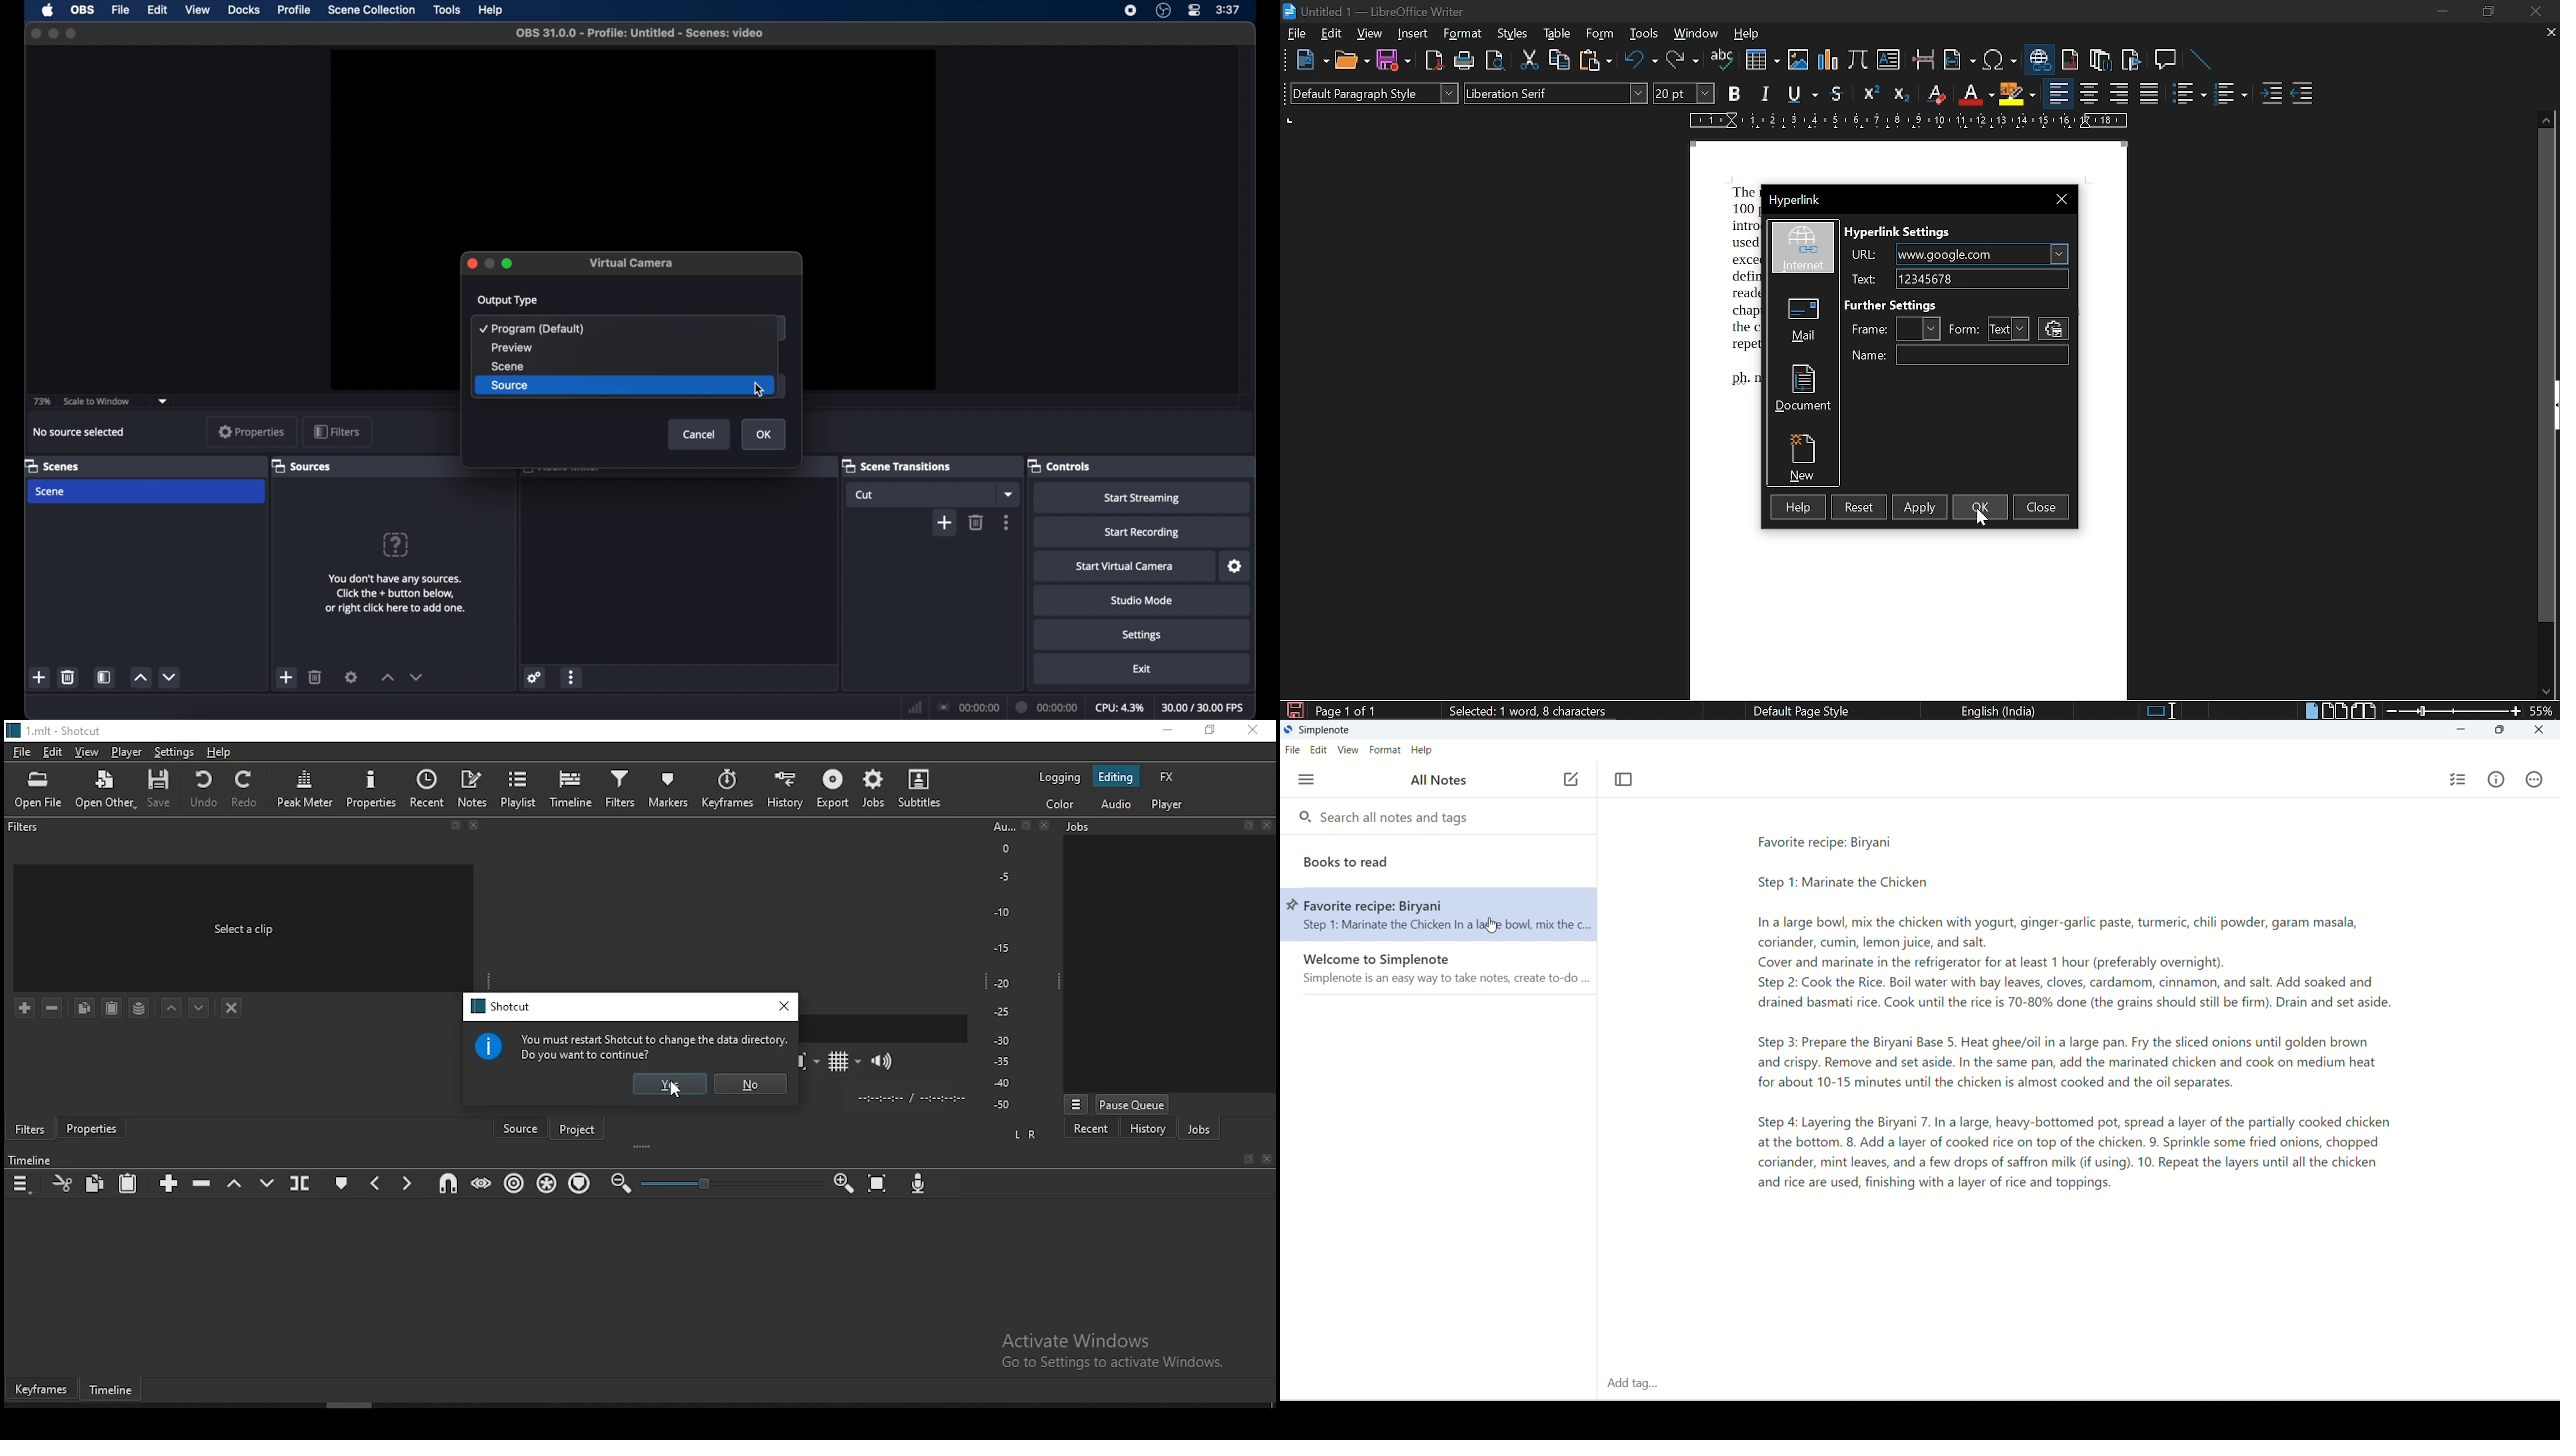 This screenshot has width=2576, height=1456. Describe the element at coordinates (2534, 779) in the screenshot. I see `actions` at that location.